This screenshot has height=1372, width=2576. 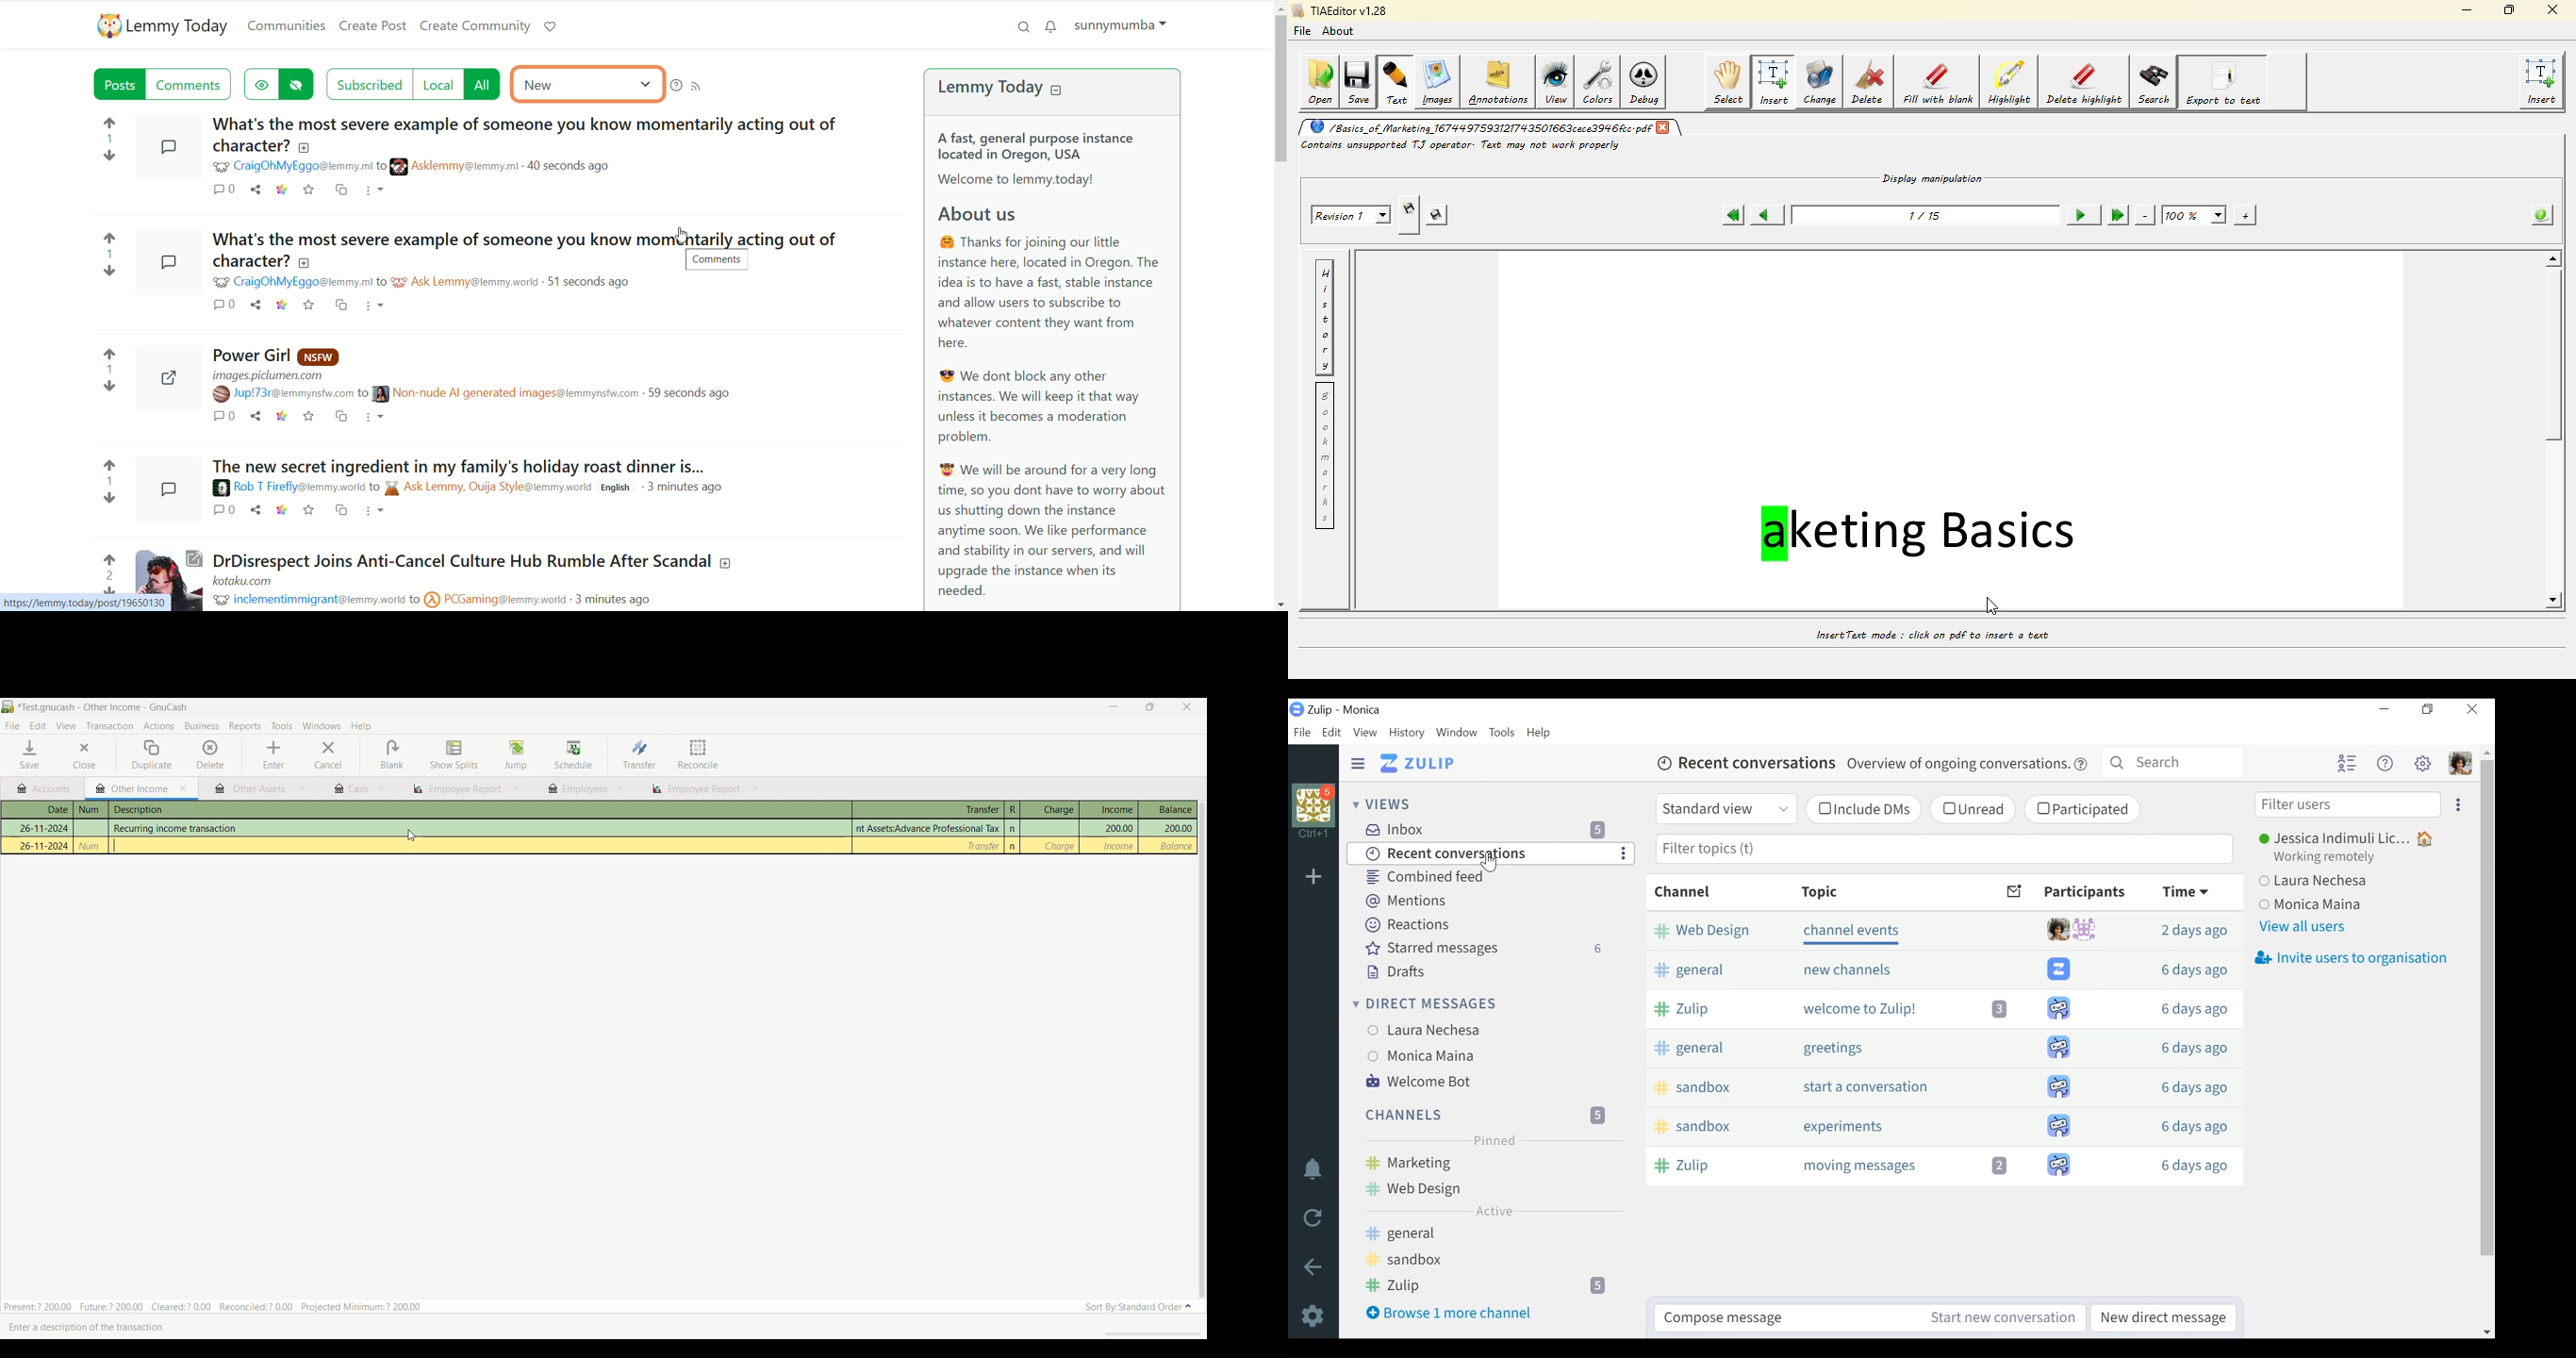 What do you see at coordinates (2471, 709) in the screenshot?
I see `Close` at bounding box center [2471, 709].